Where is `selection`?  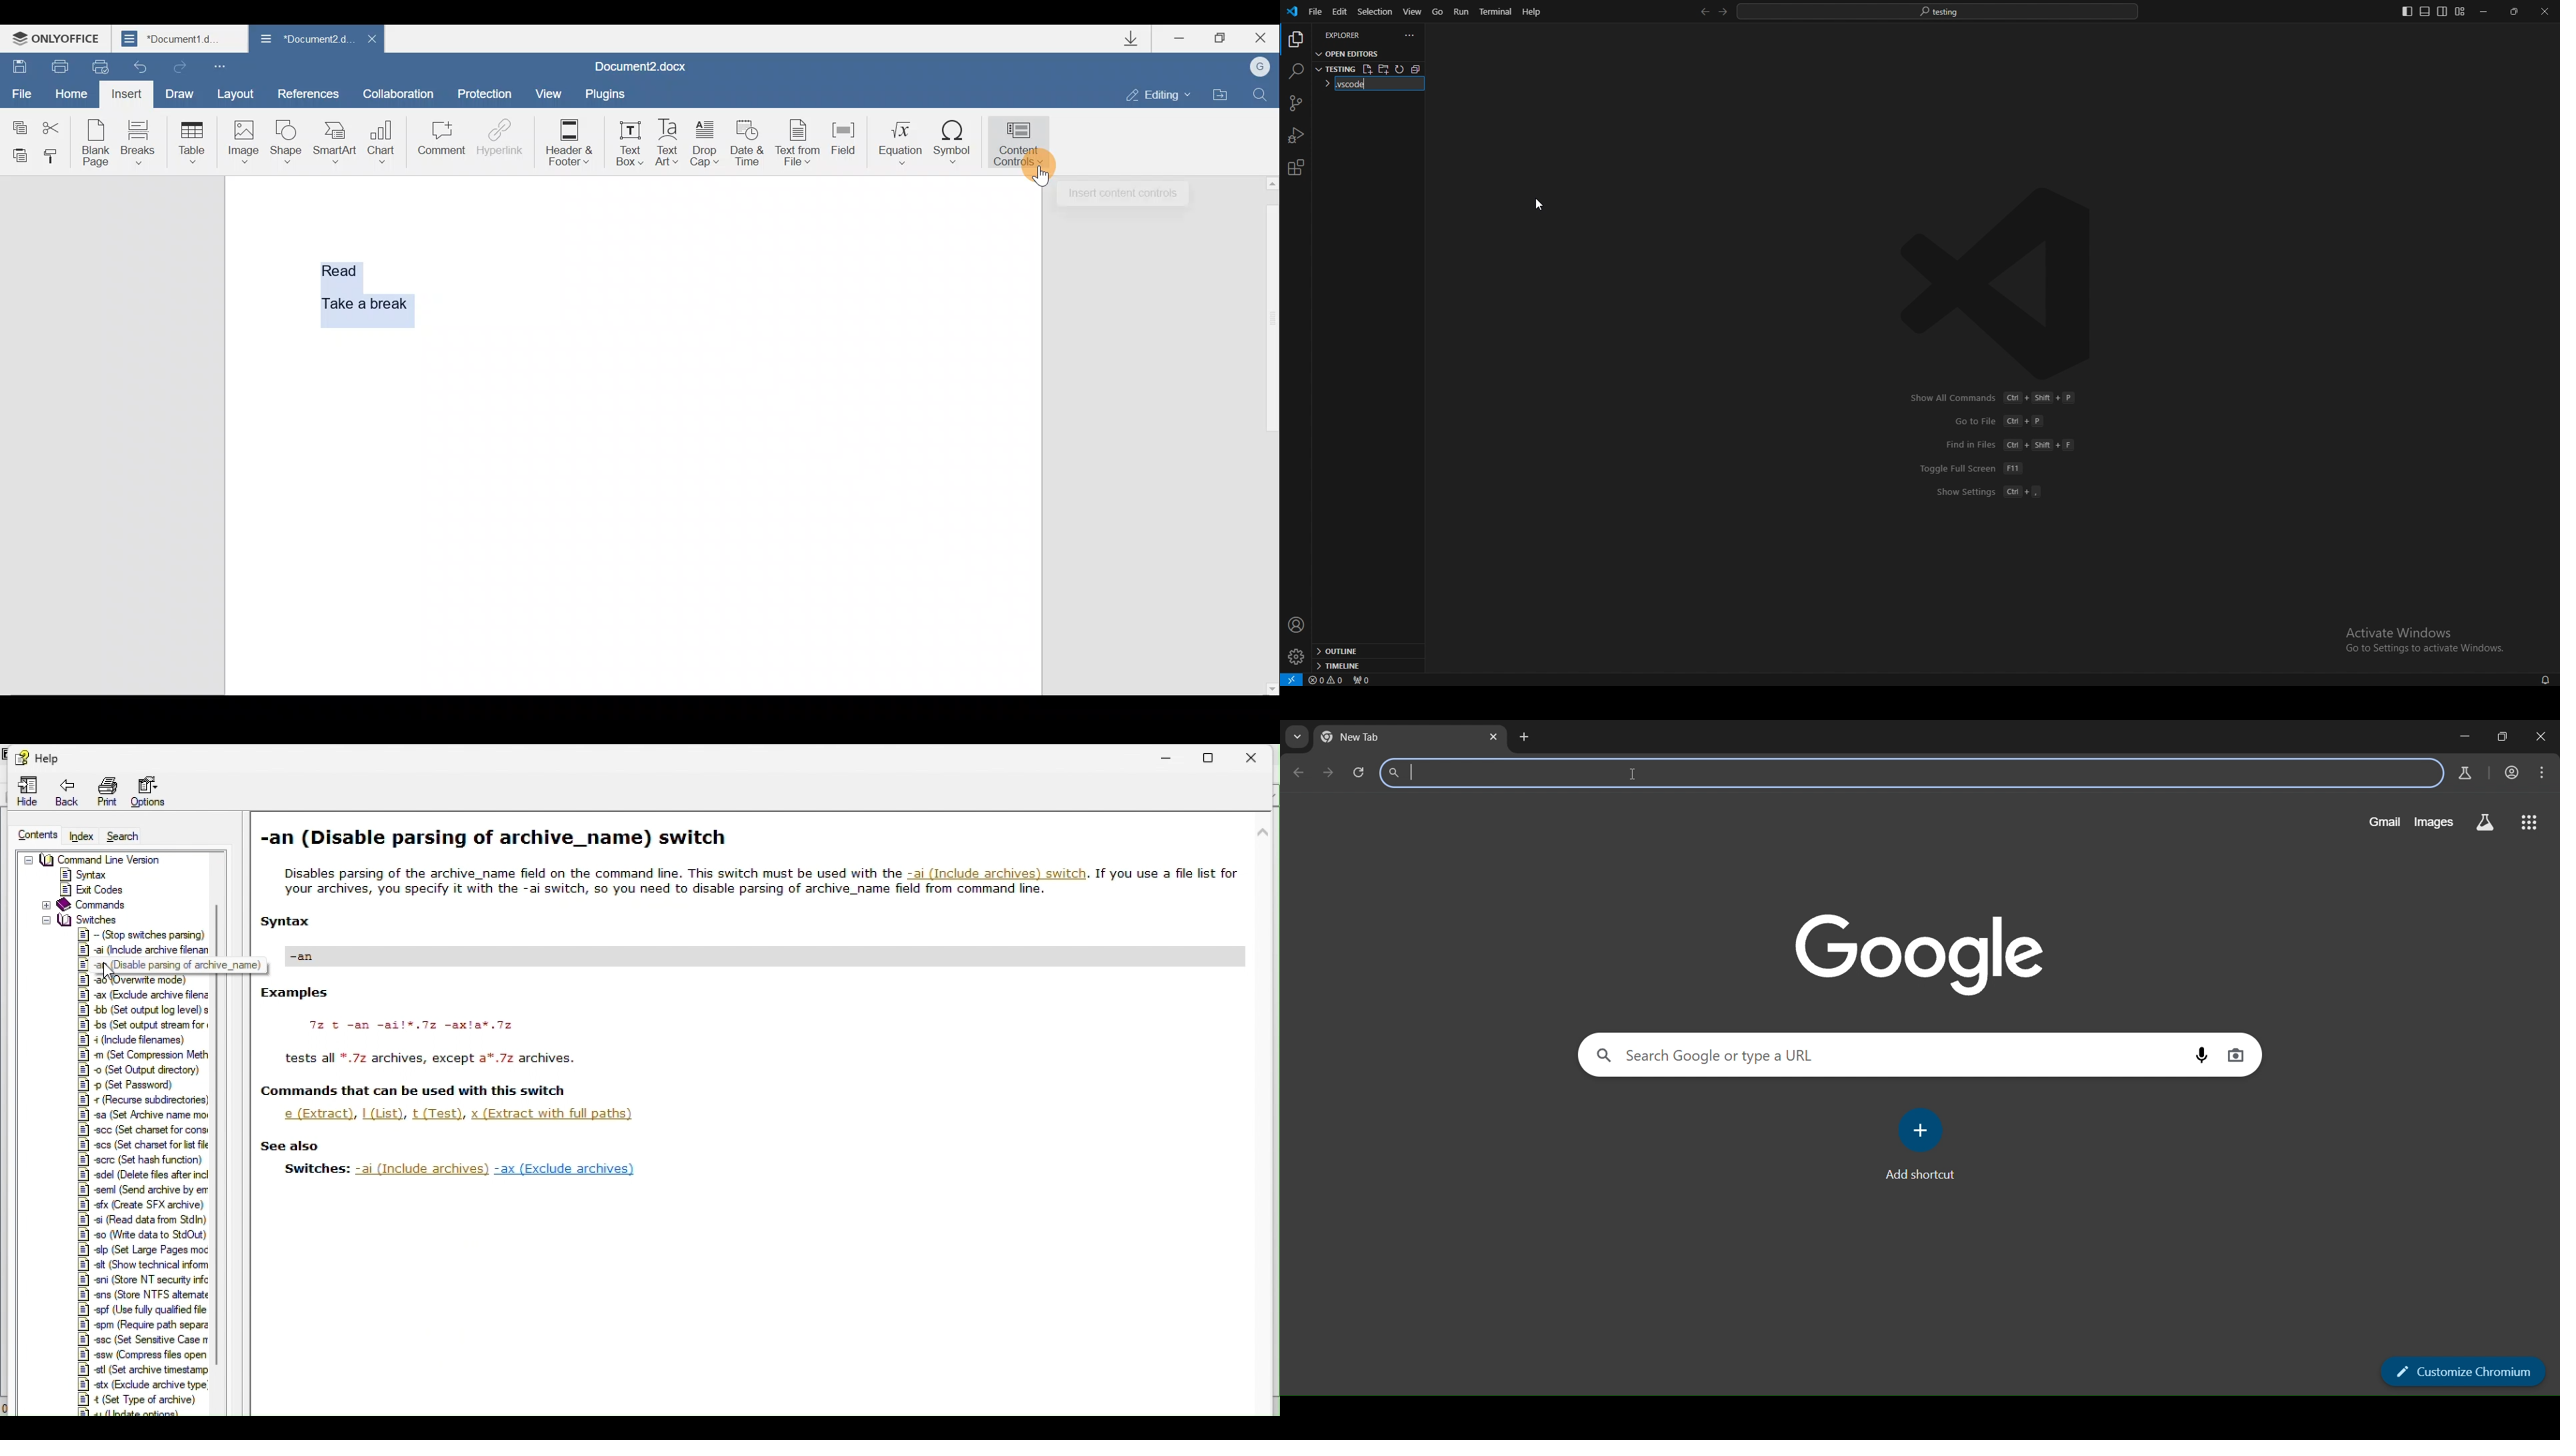 selection is located at coordinates (1375, 11).